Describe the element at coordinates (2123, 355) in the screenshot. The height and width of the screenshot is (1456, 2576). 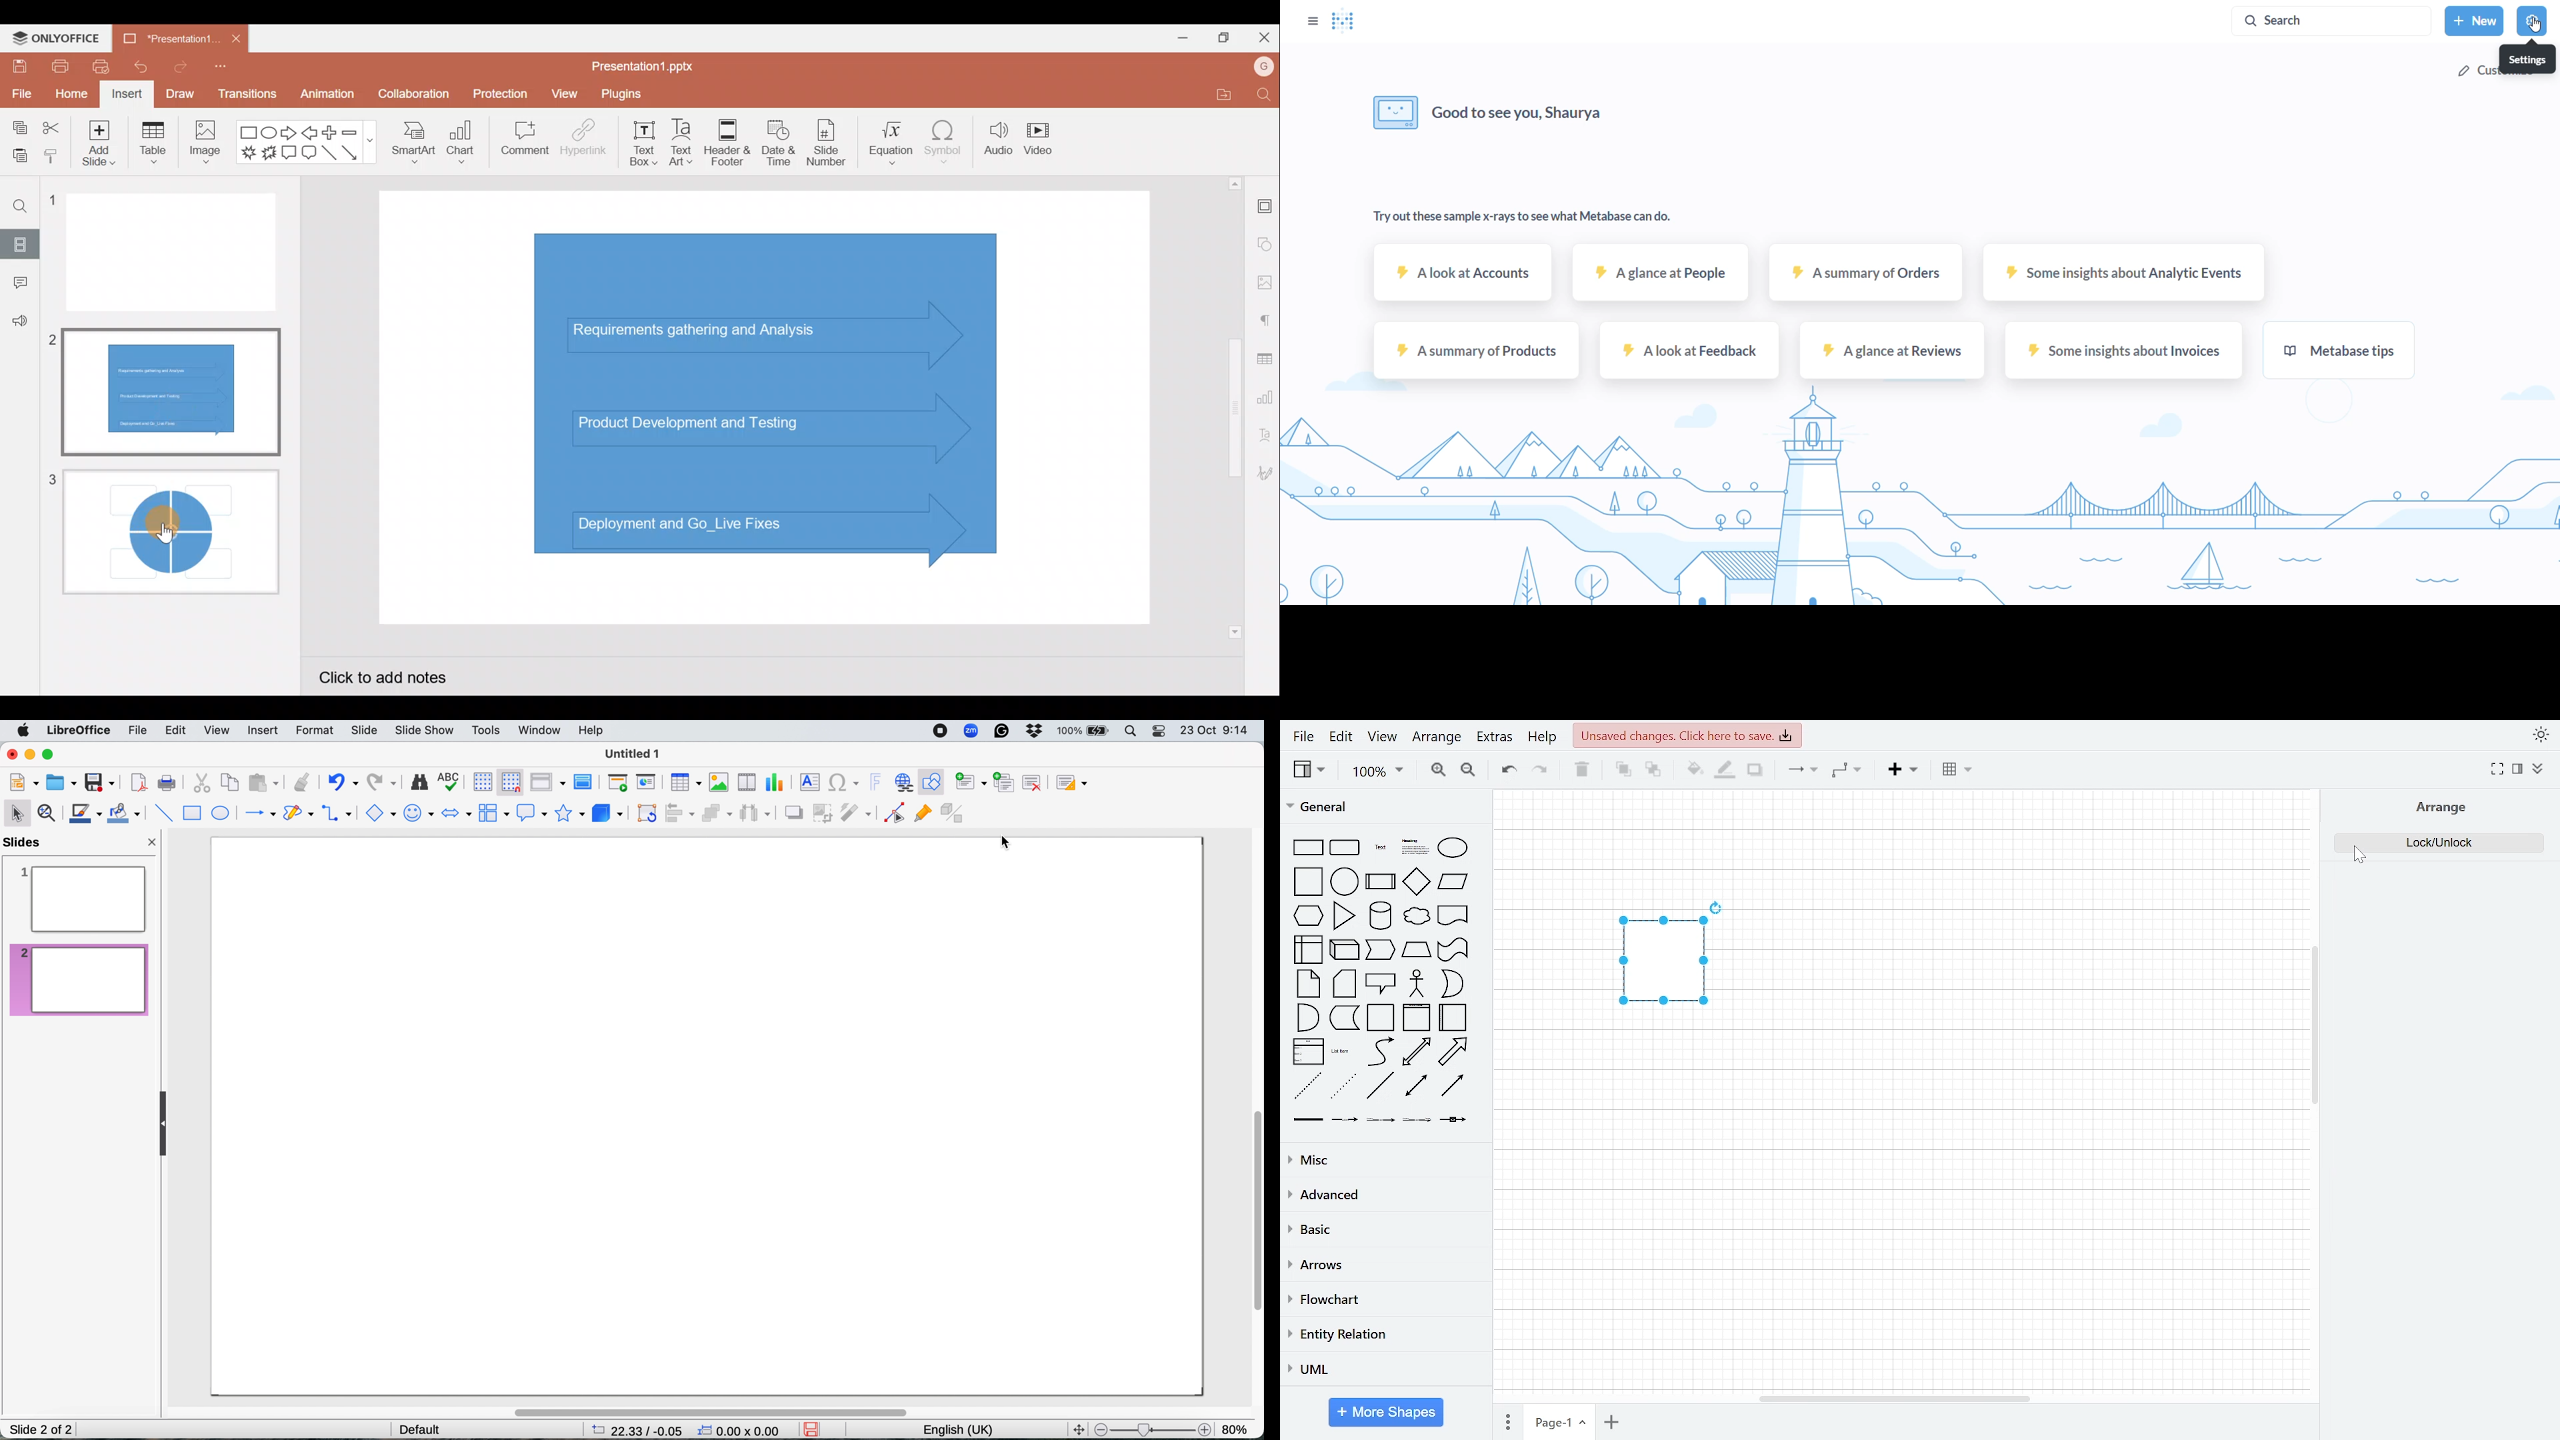
I see `some insights about invoices sample` at that location.